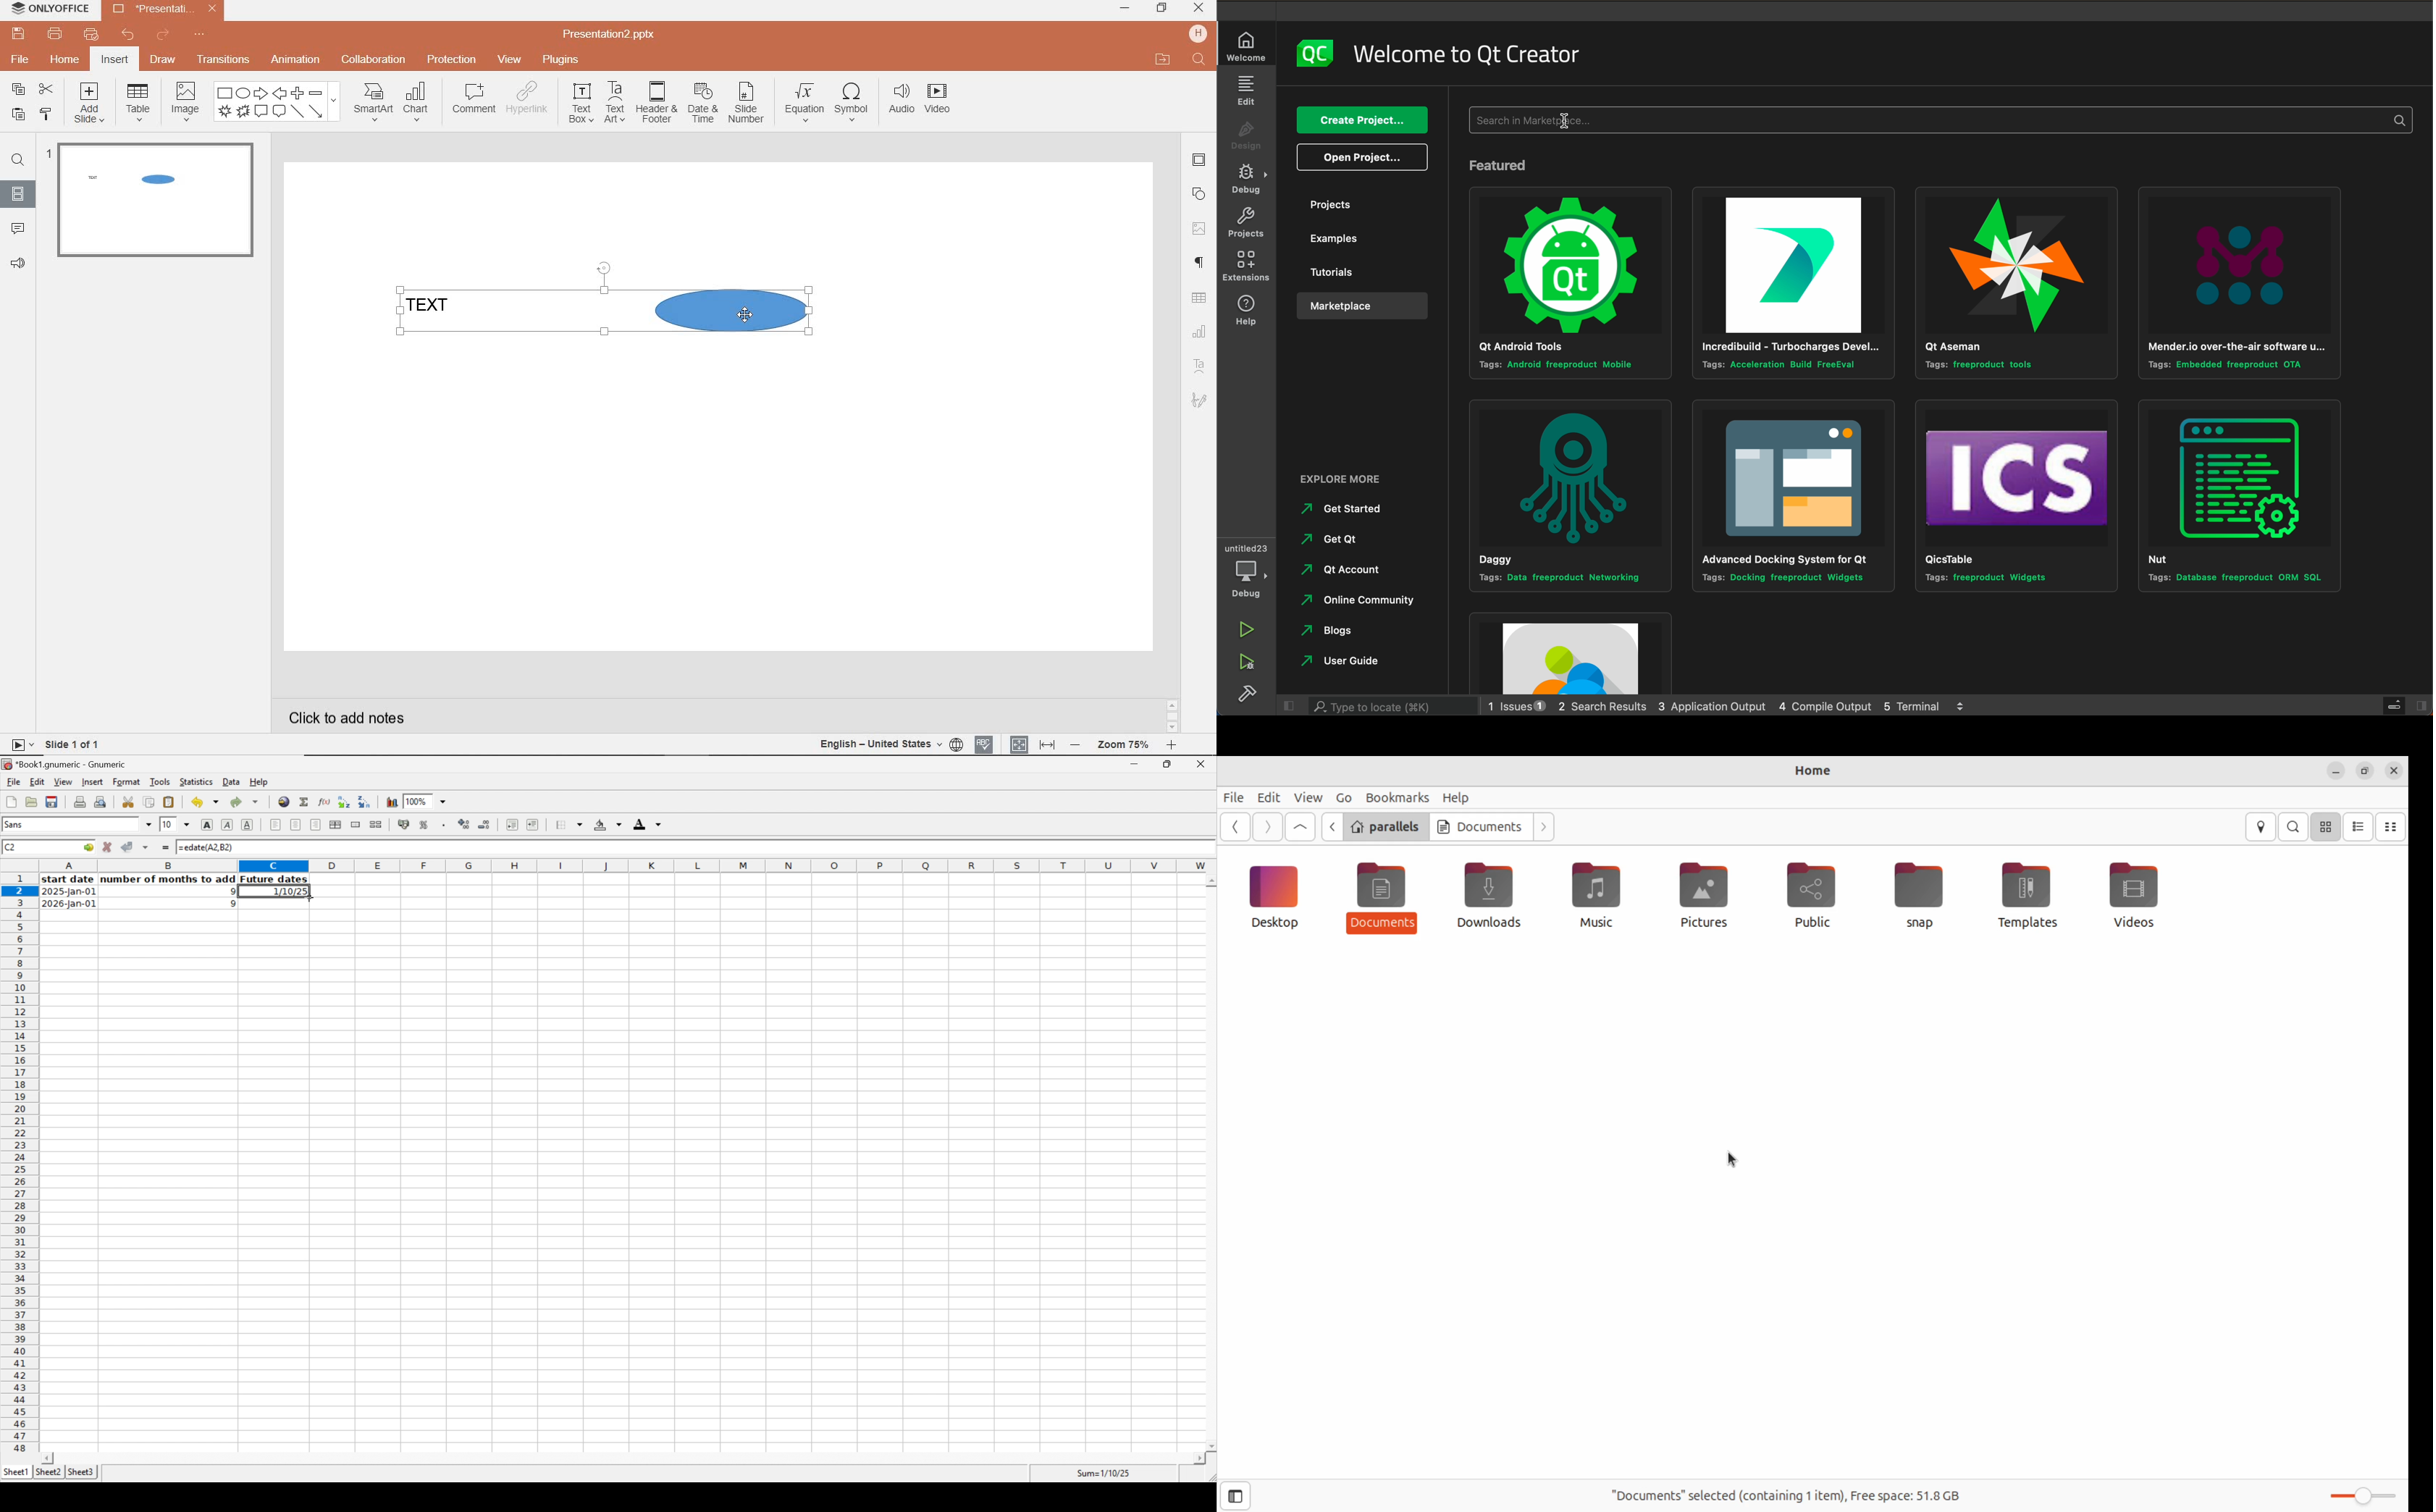 Image resolution: width=2436 pixels, height=1512 pixels. What do you see at coordinates (259, 781) in the screenshot?
I see `Help` at bounding box center [259, 781].